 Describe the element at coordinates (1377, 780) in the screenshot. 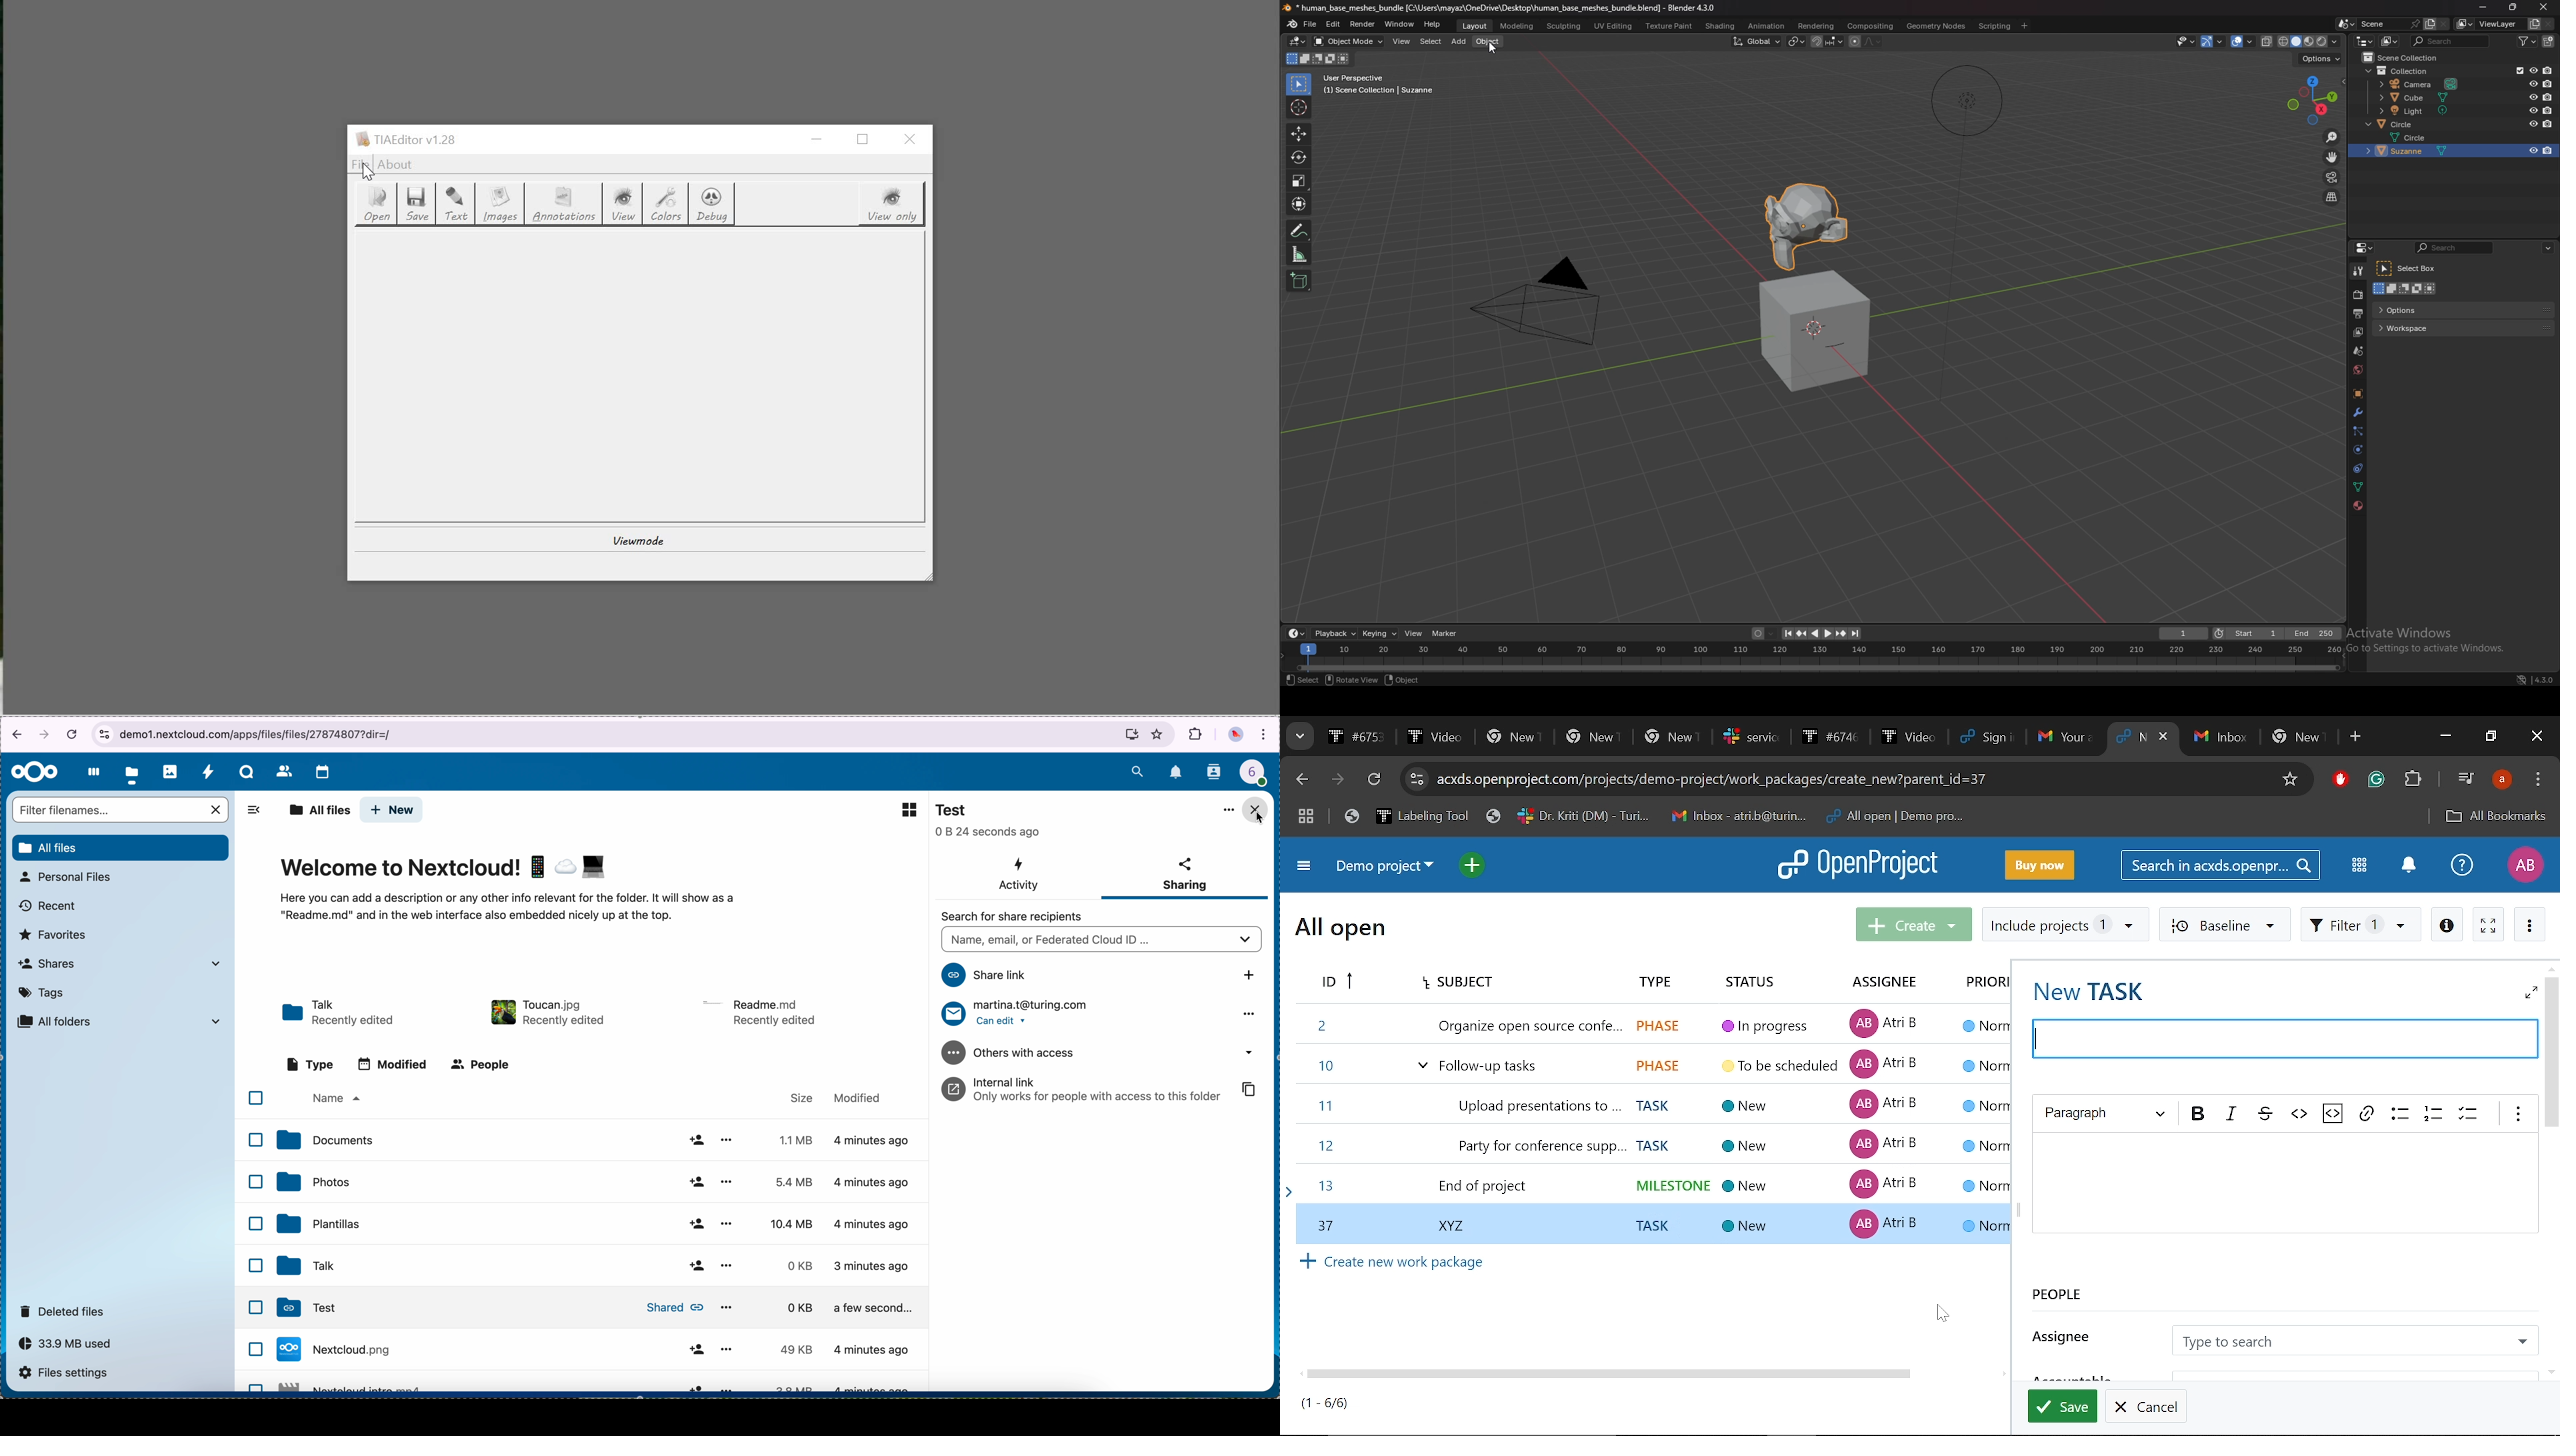

I see `Refresh` at that location.